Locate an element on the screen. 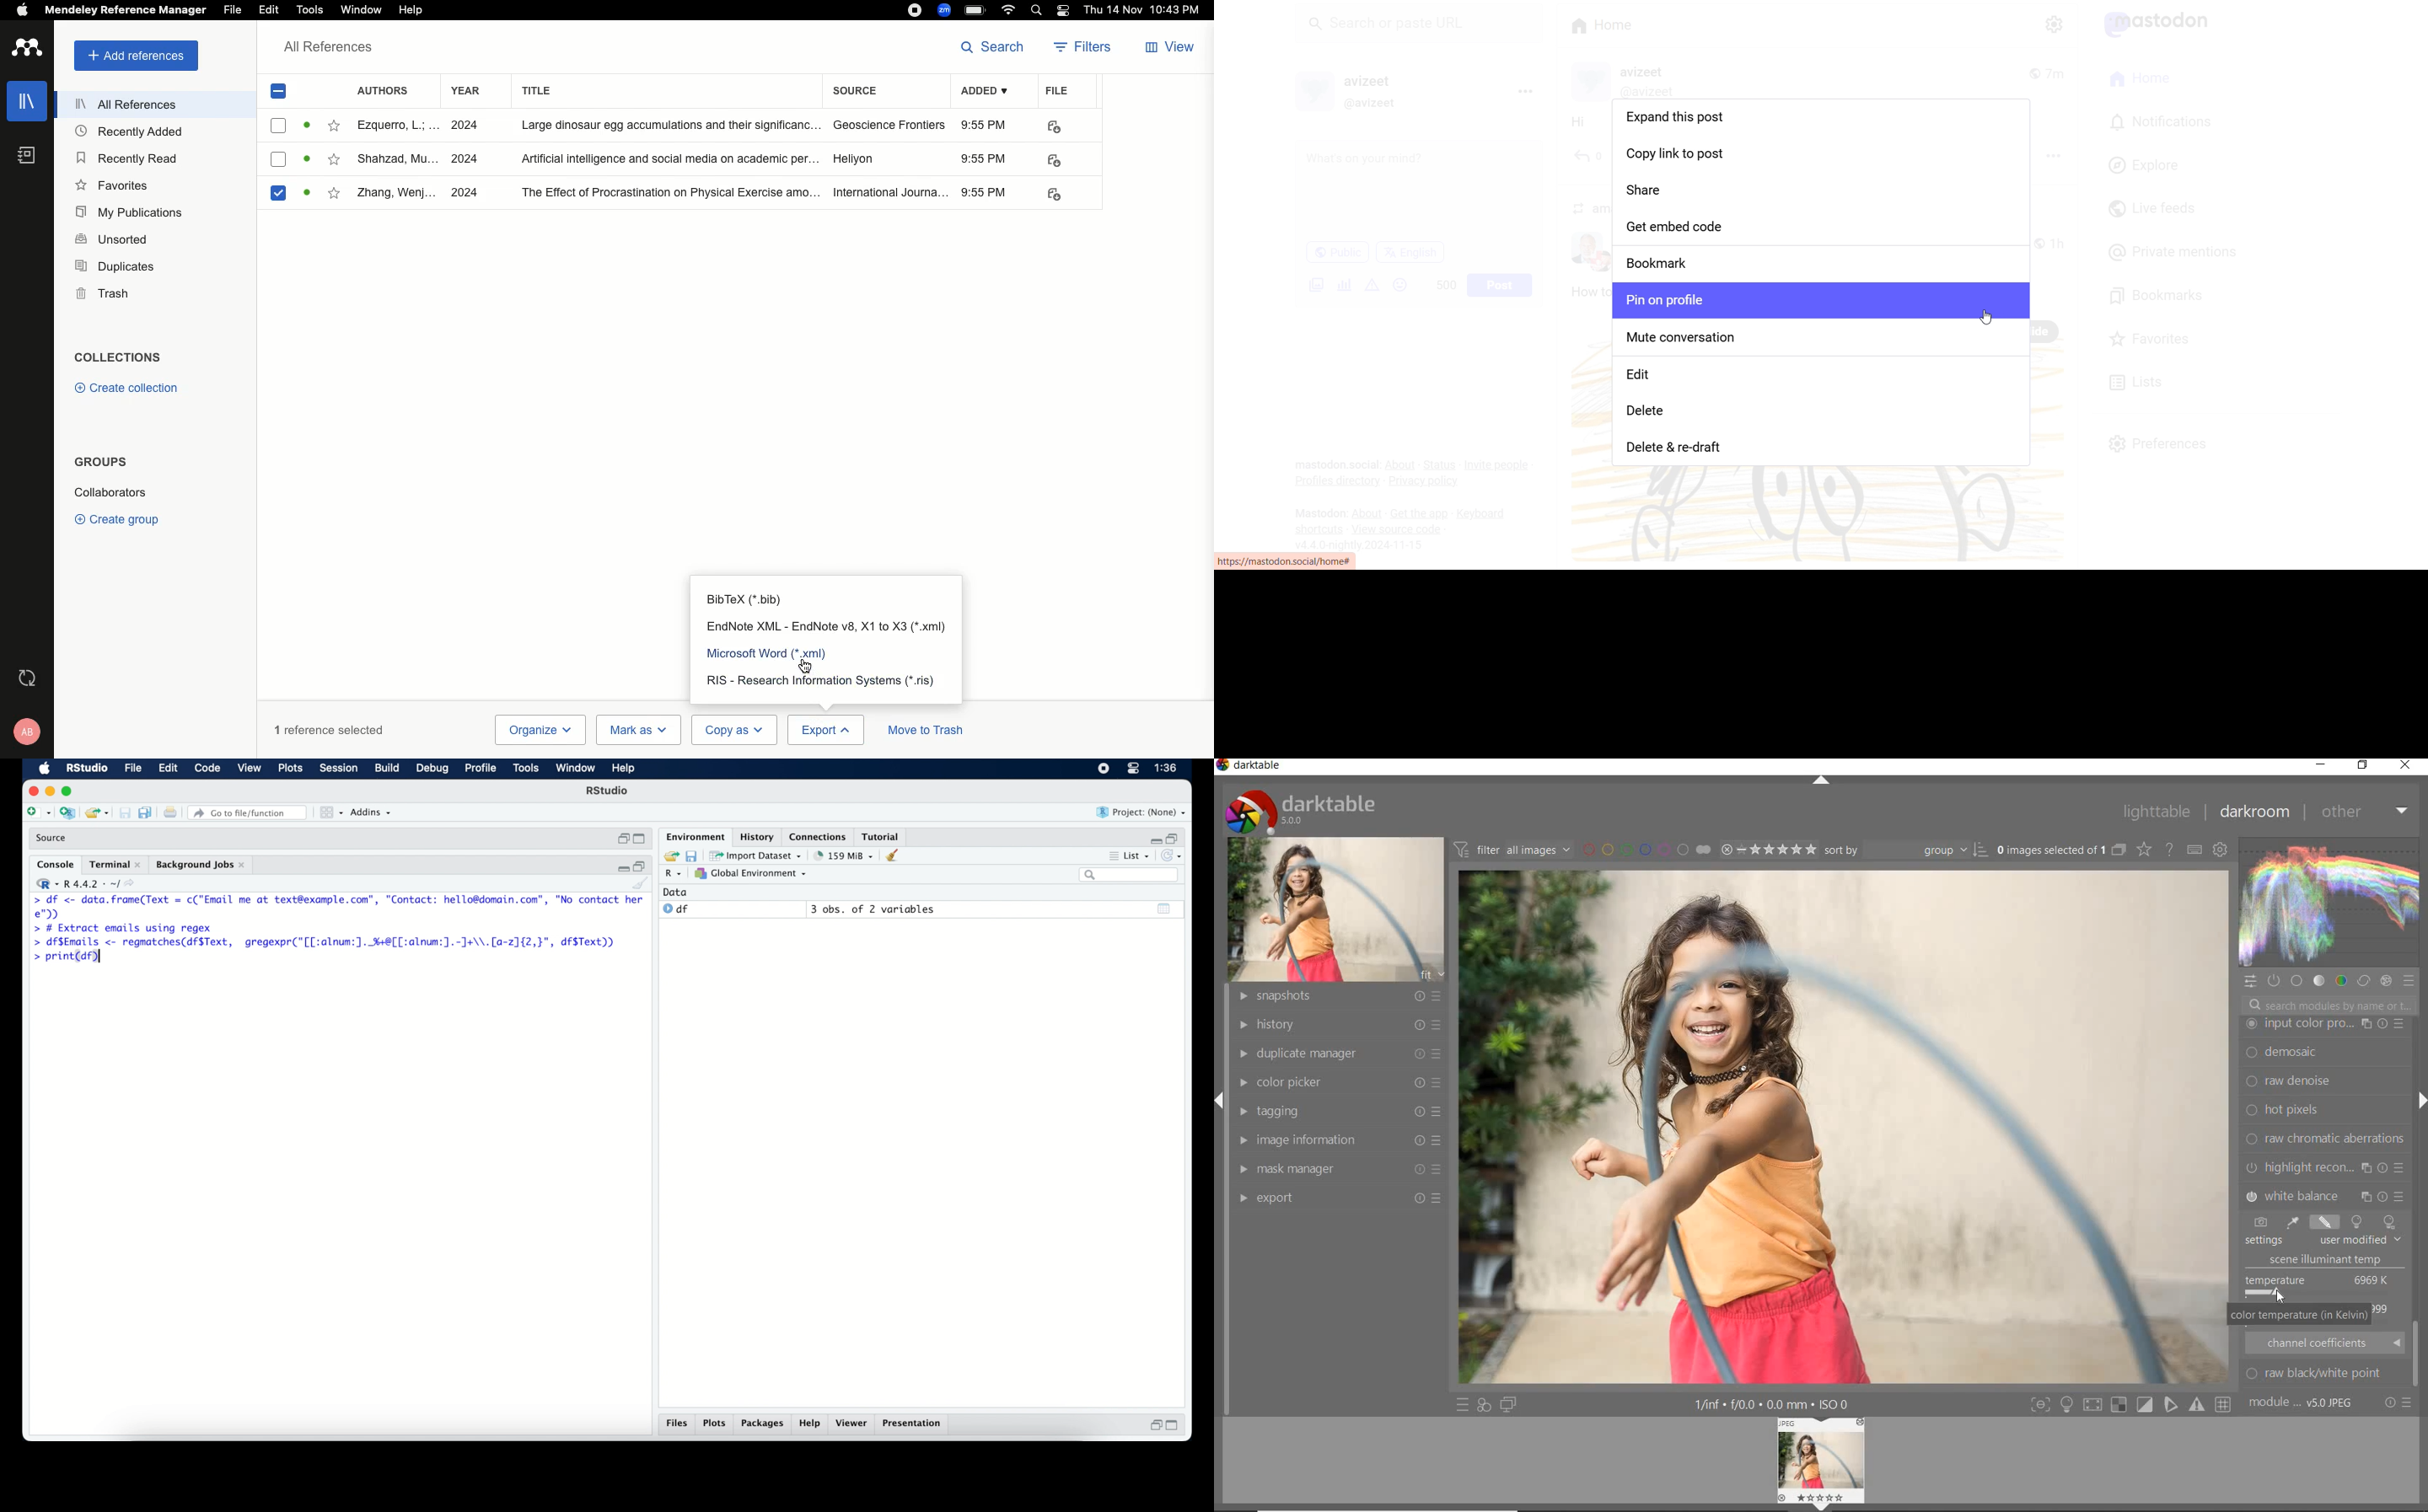  source is located at coordinates (54, 838).